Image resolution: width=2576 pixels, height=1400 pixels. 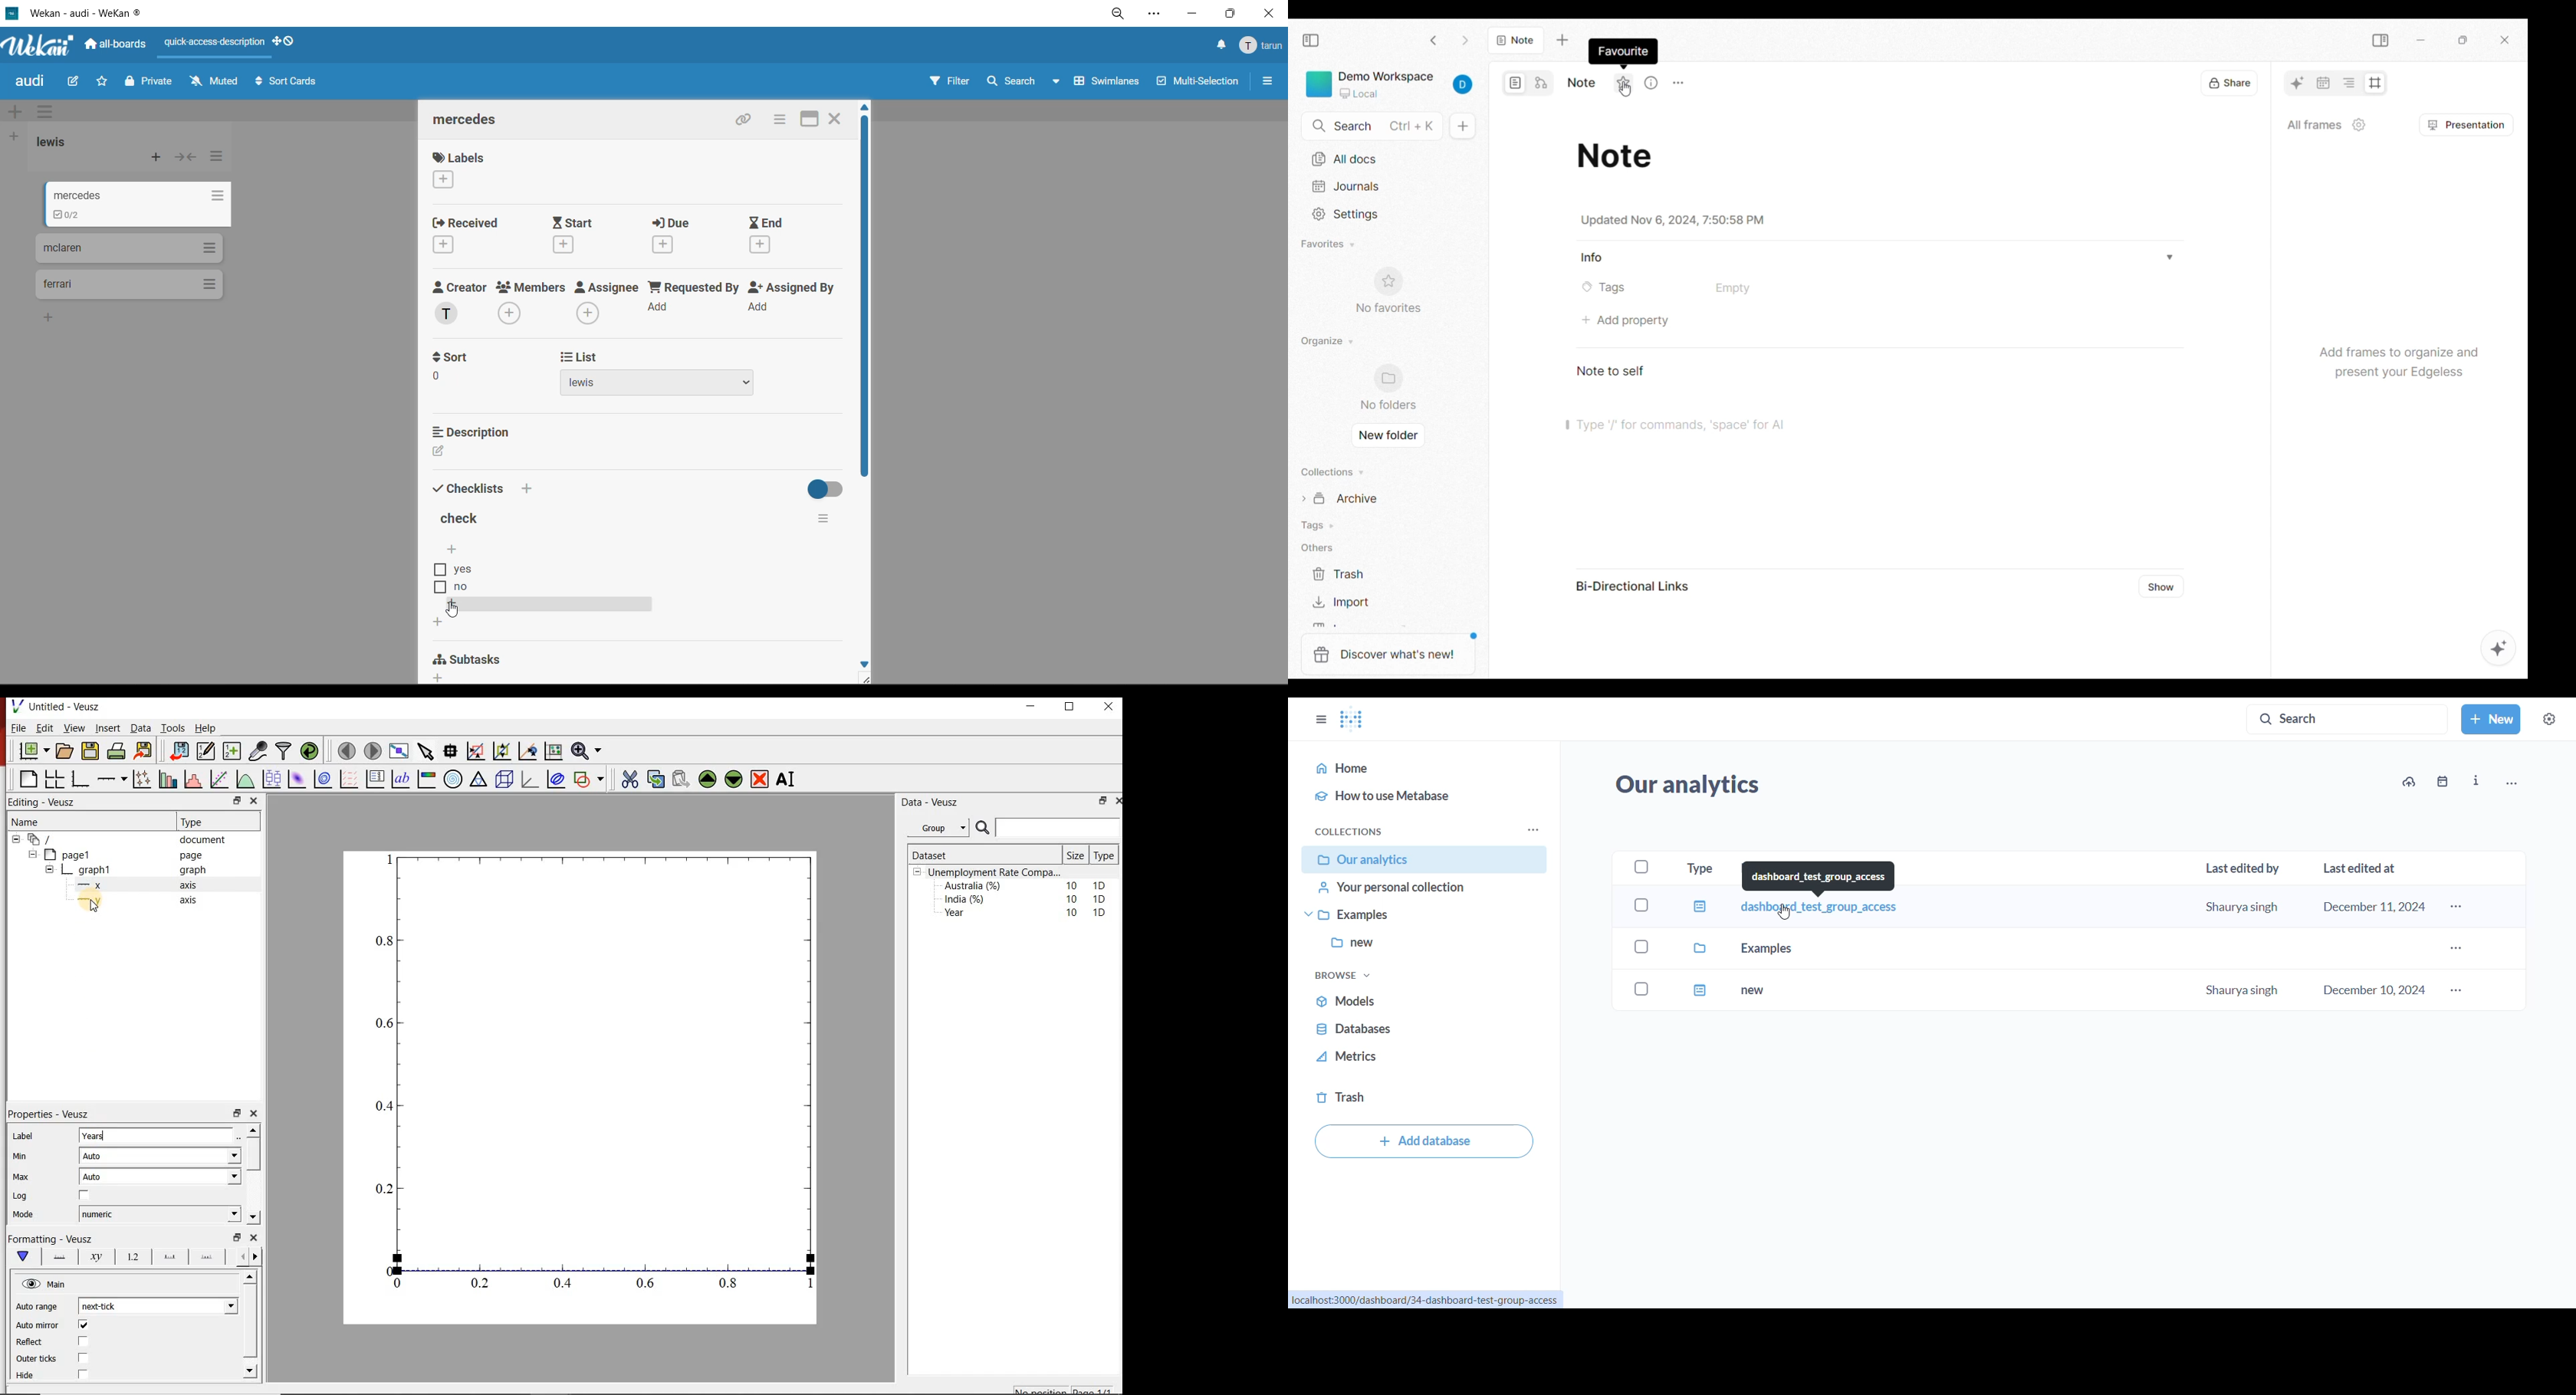 What do you see at coordinates (1366, 832) in the screenshot?
I see `collection` at bounding box center [1366, 832].